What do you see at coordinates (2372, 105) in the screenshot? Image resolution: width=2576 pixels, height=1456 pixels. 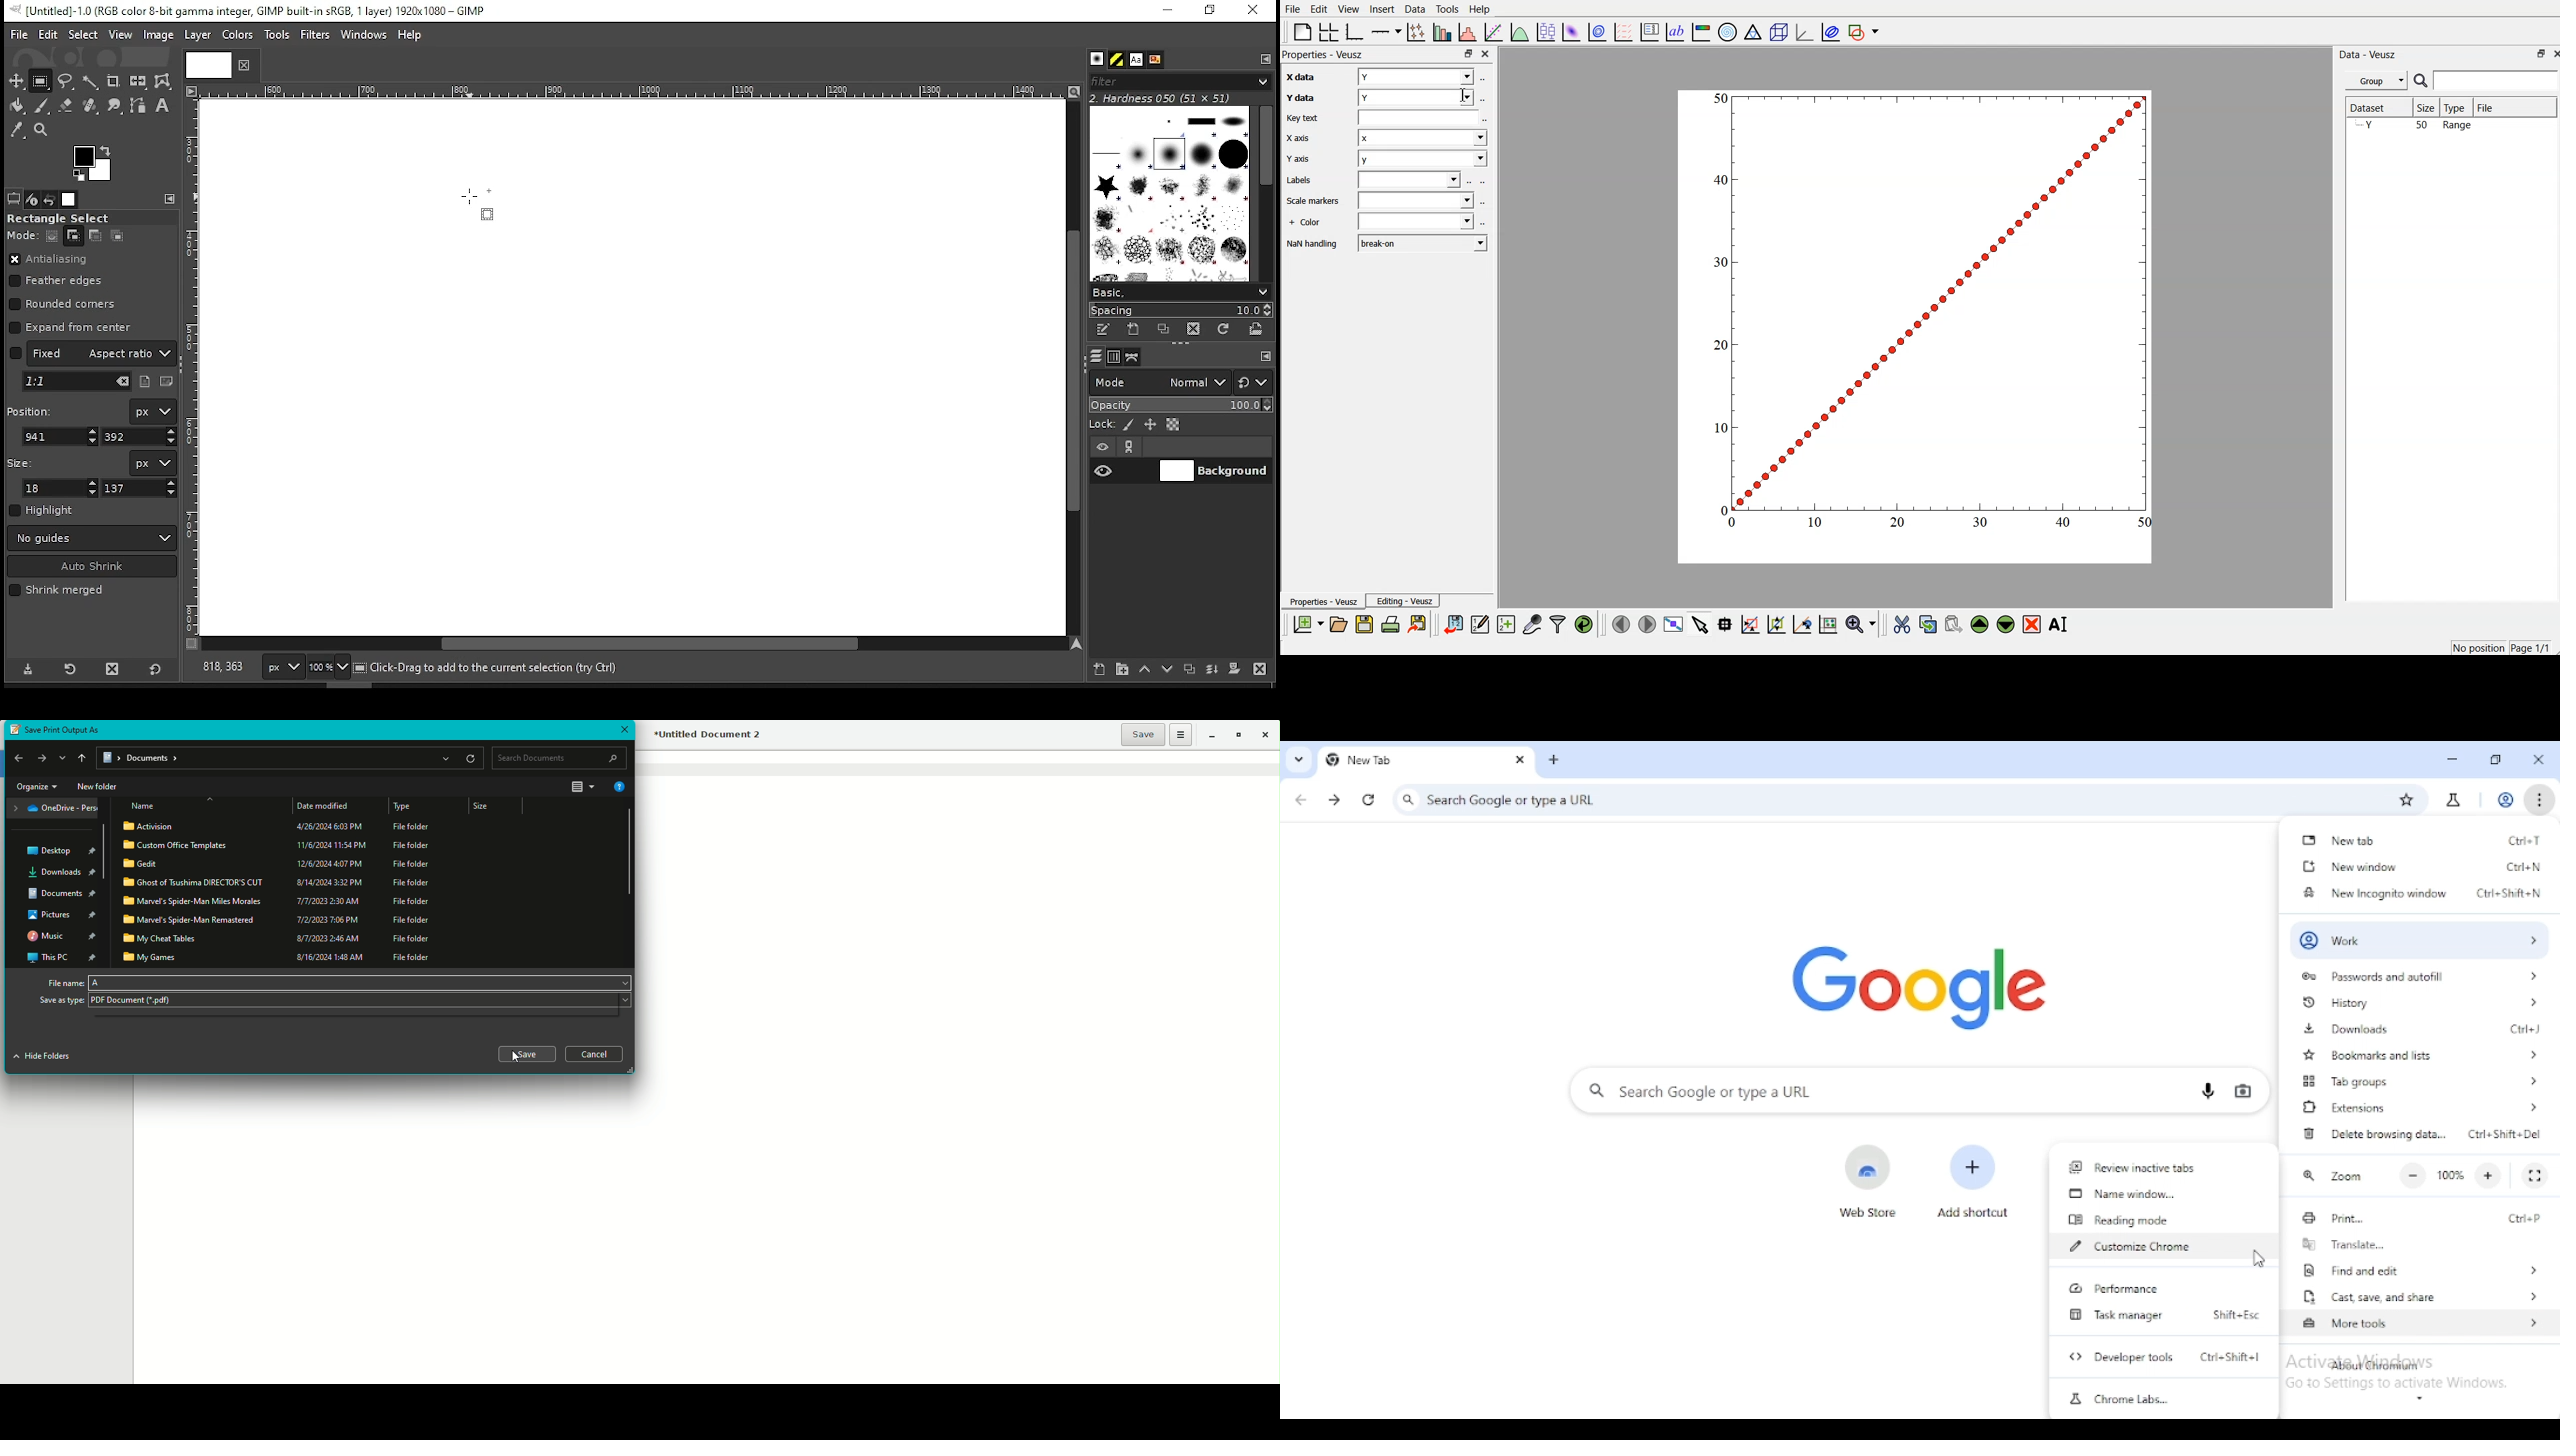 I see `Dataset` at bounding box center [2372, 105].